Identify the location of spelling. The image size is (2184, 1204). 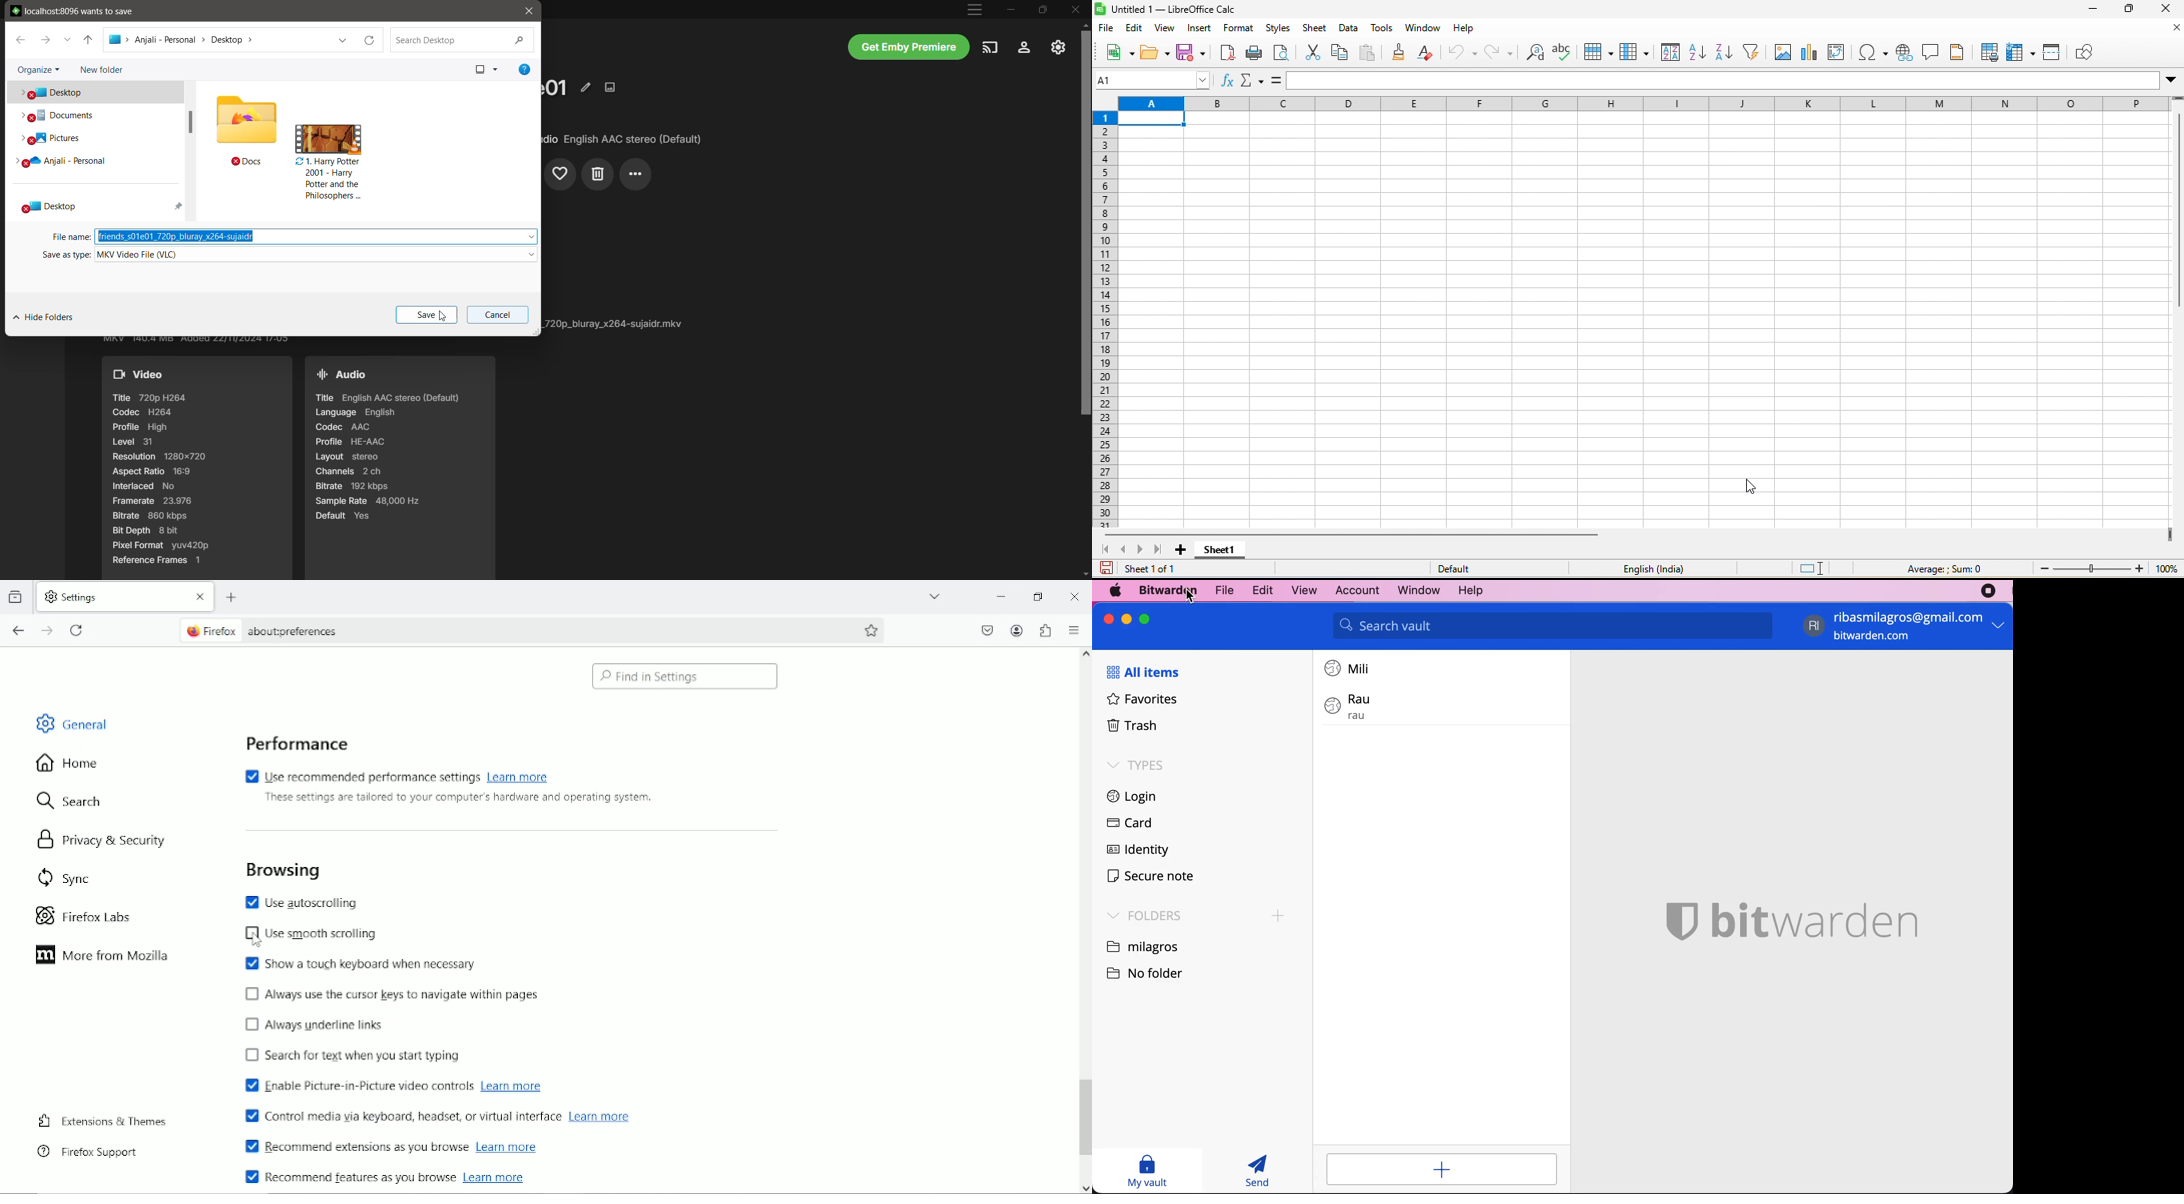
(1564, 51).